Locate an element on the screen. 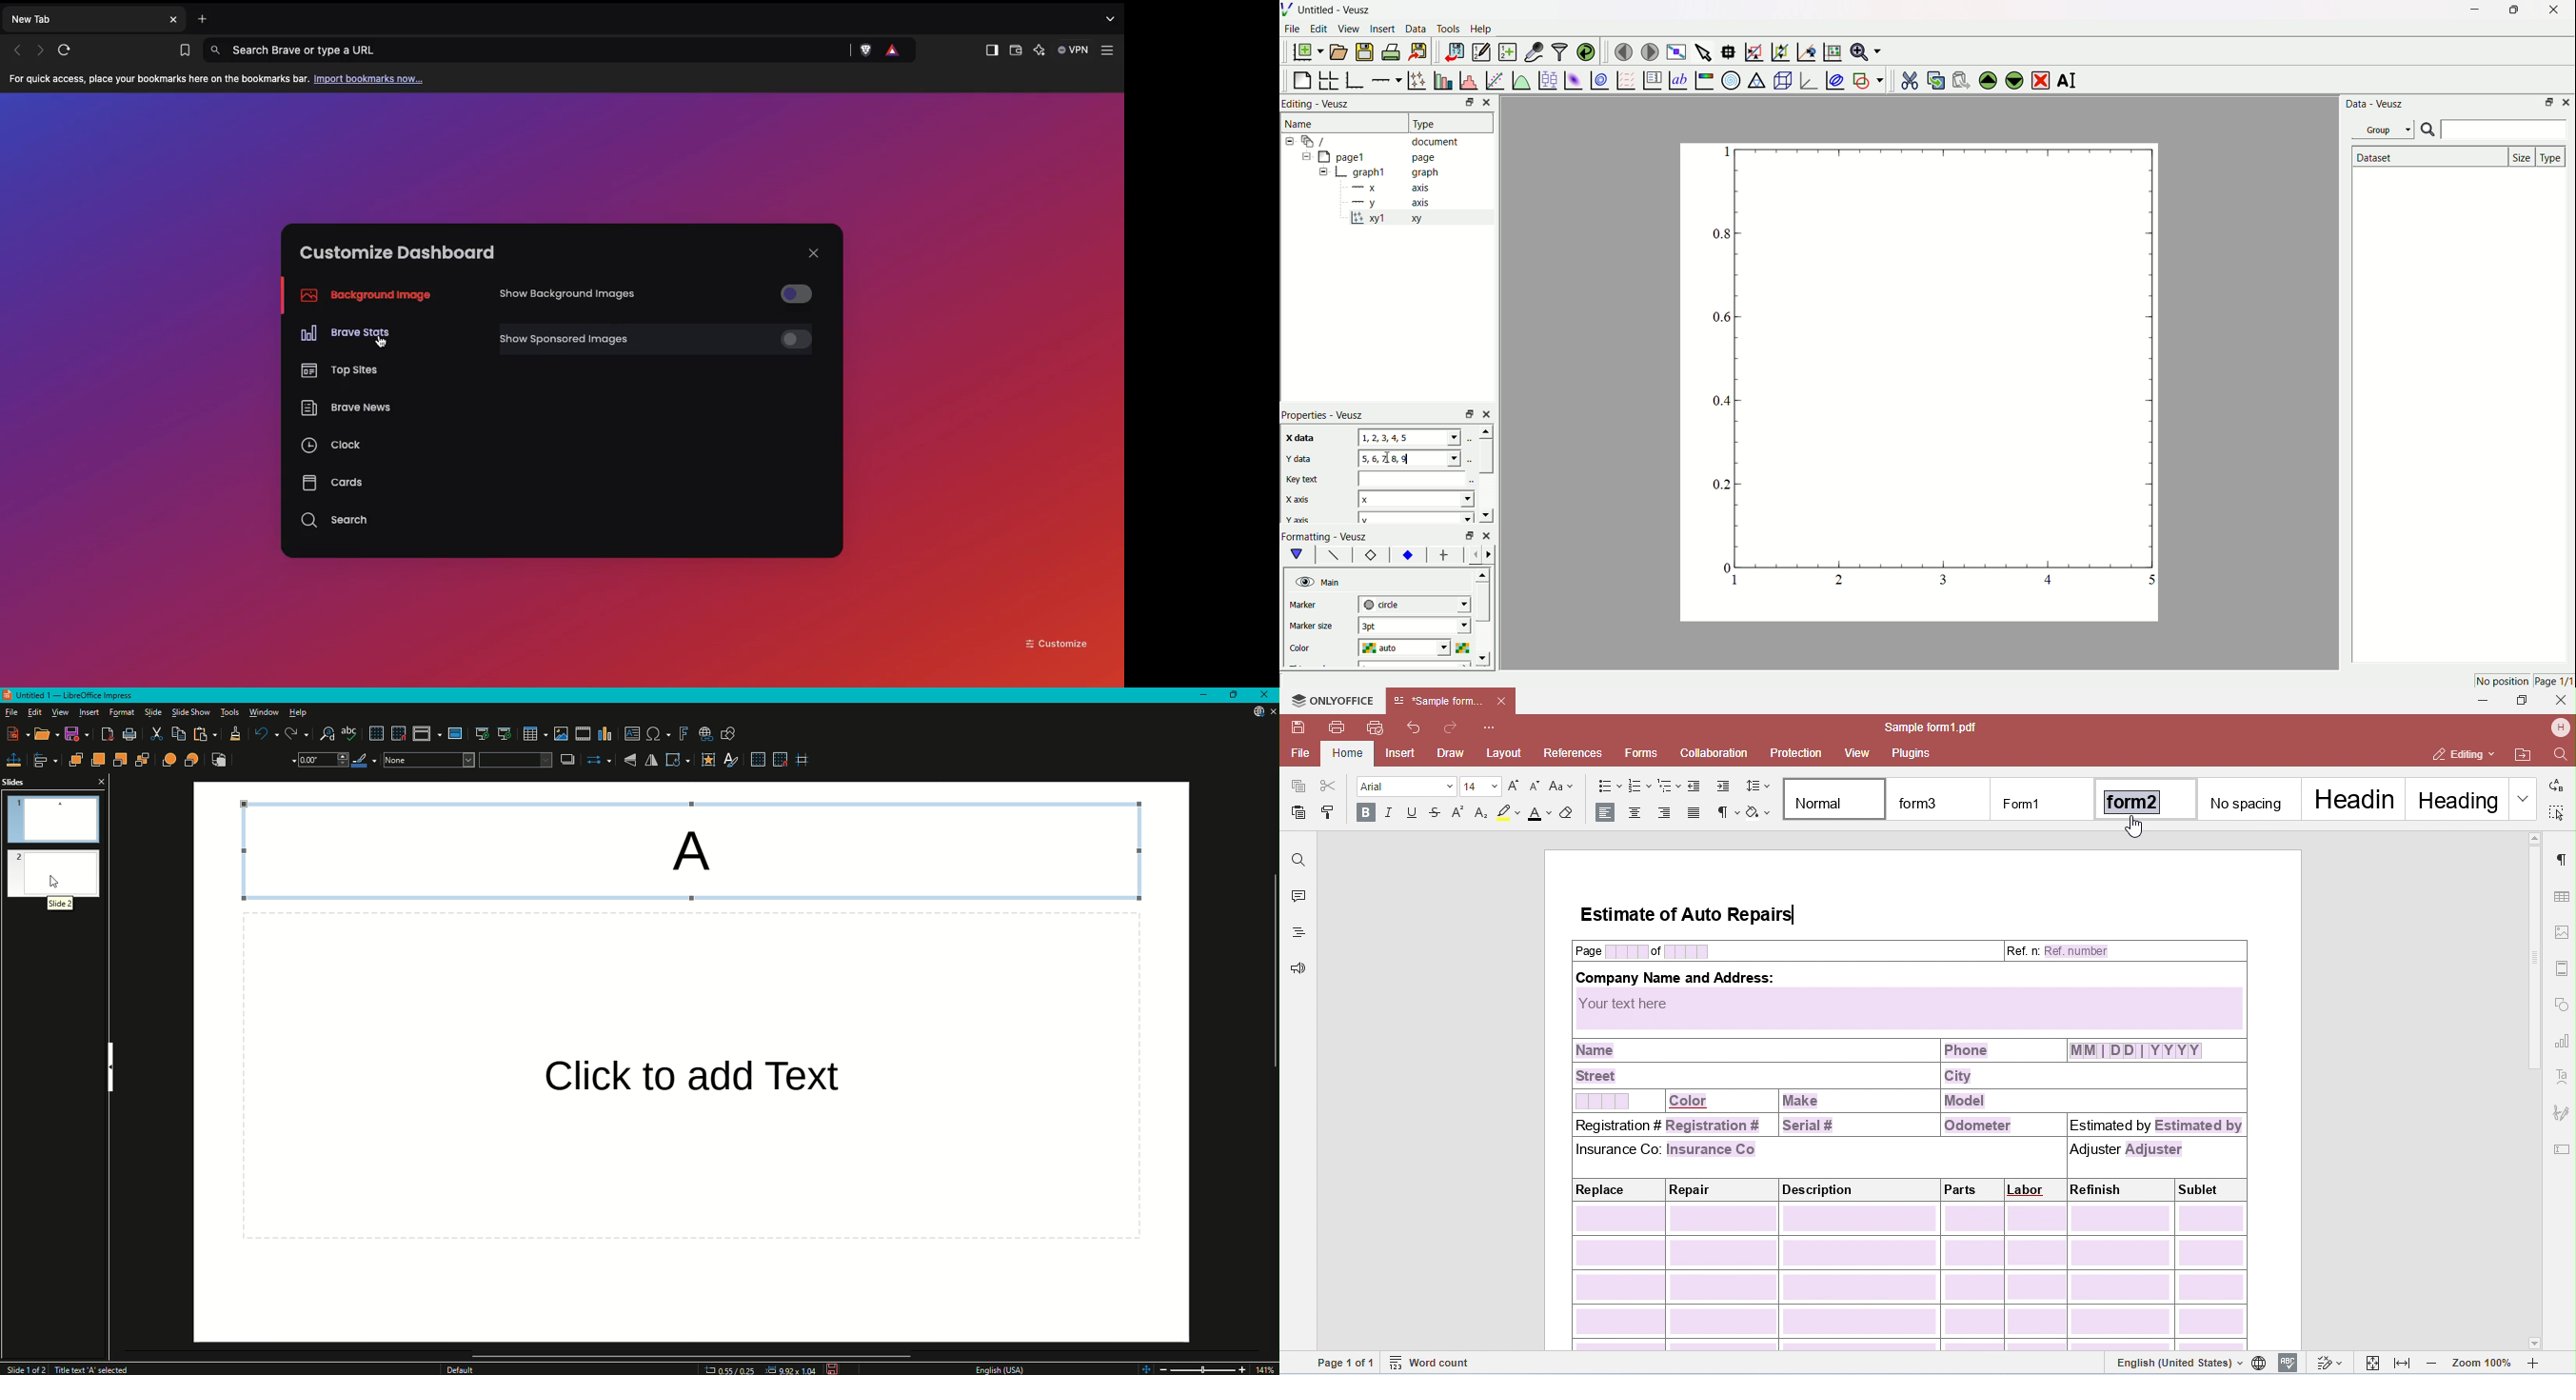  Export Directly as PDF is located at coordinates (107, 734).